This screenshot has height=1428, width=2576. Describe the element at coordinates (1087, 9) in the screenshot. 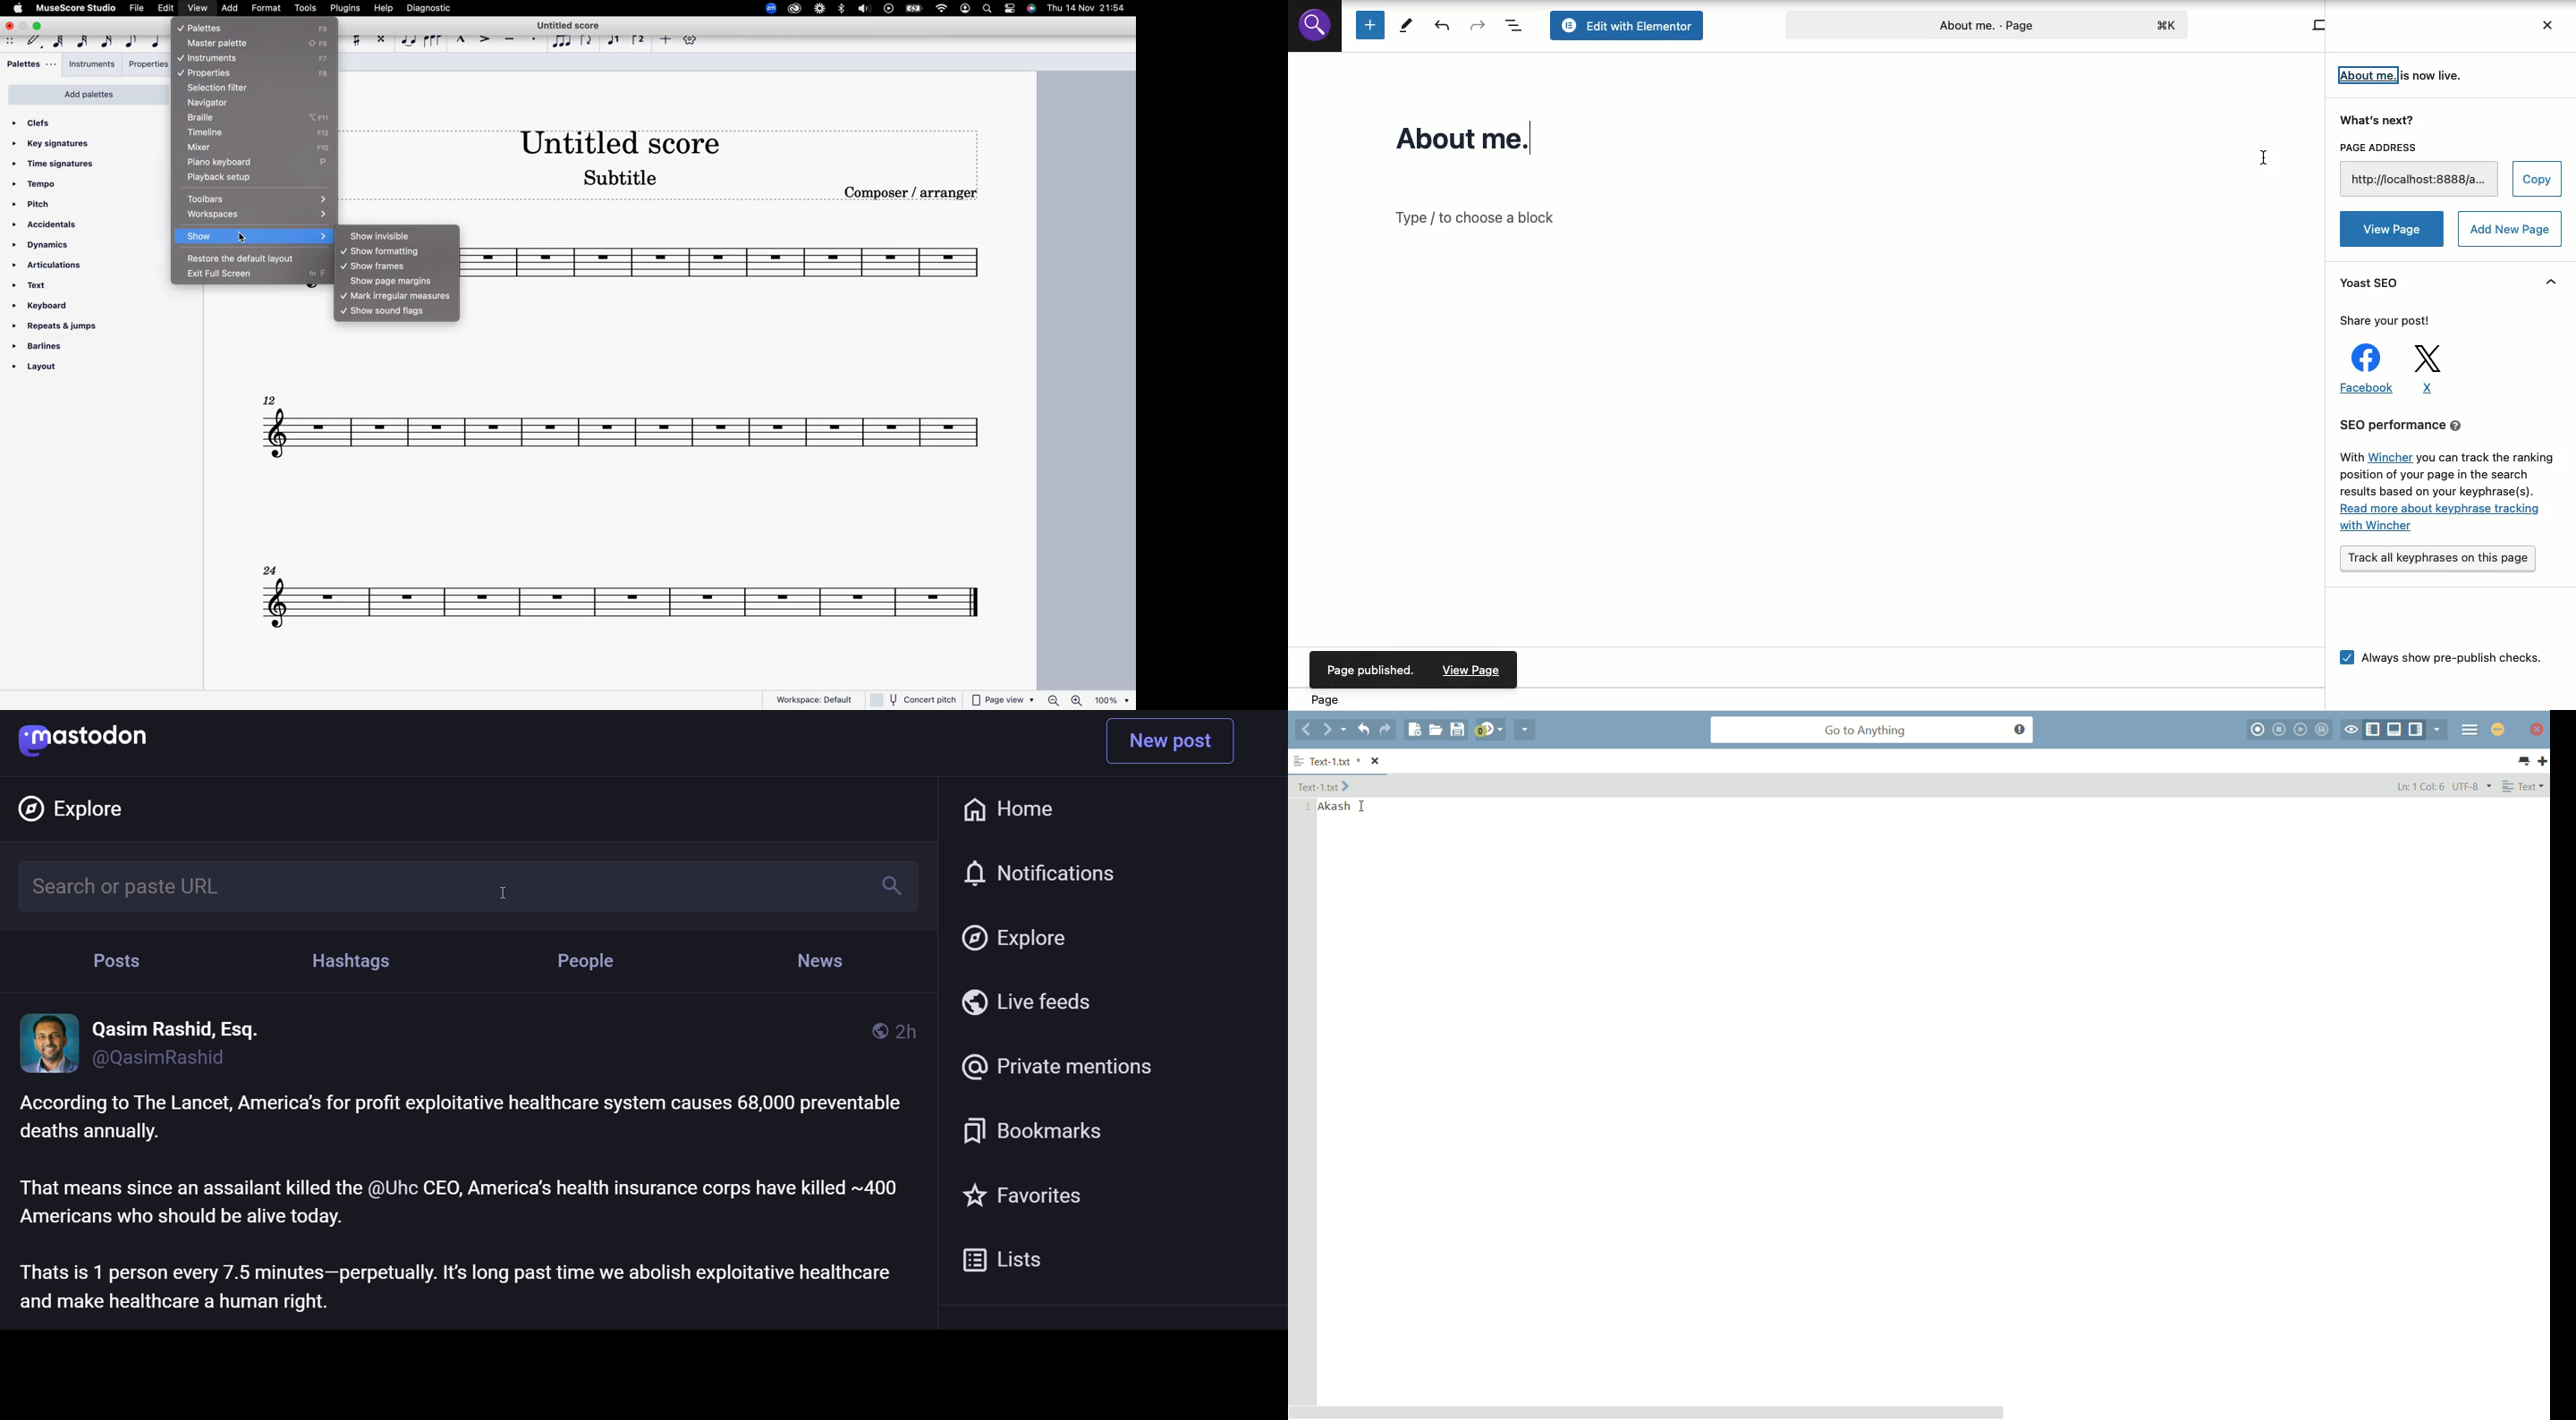

I see `date and time` at that location.